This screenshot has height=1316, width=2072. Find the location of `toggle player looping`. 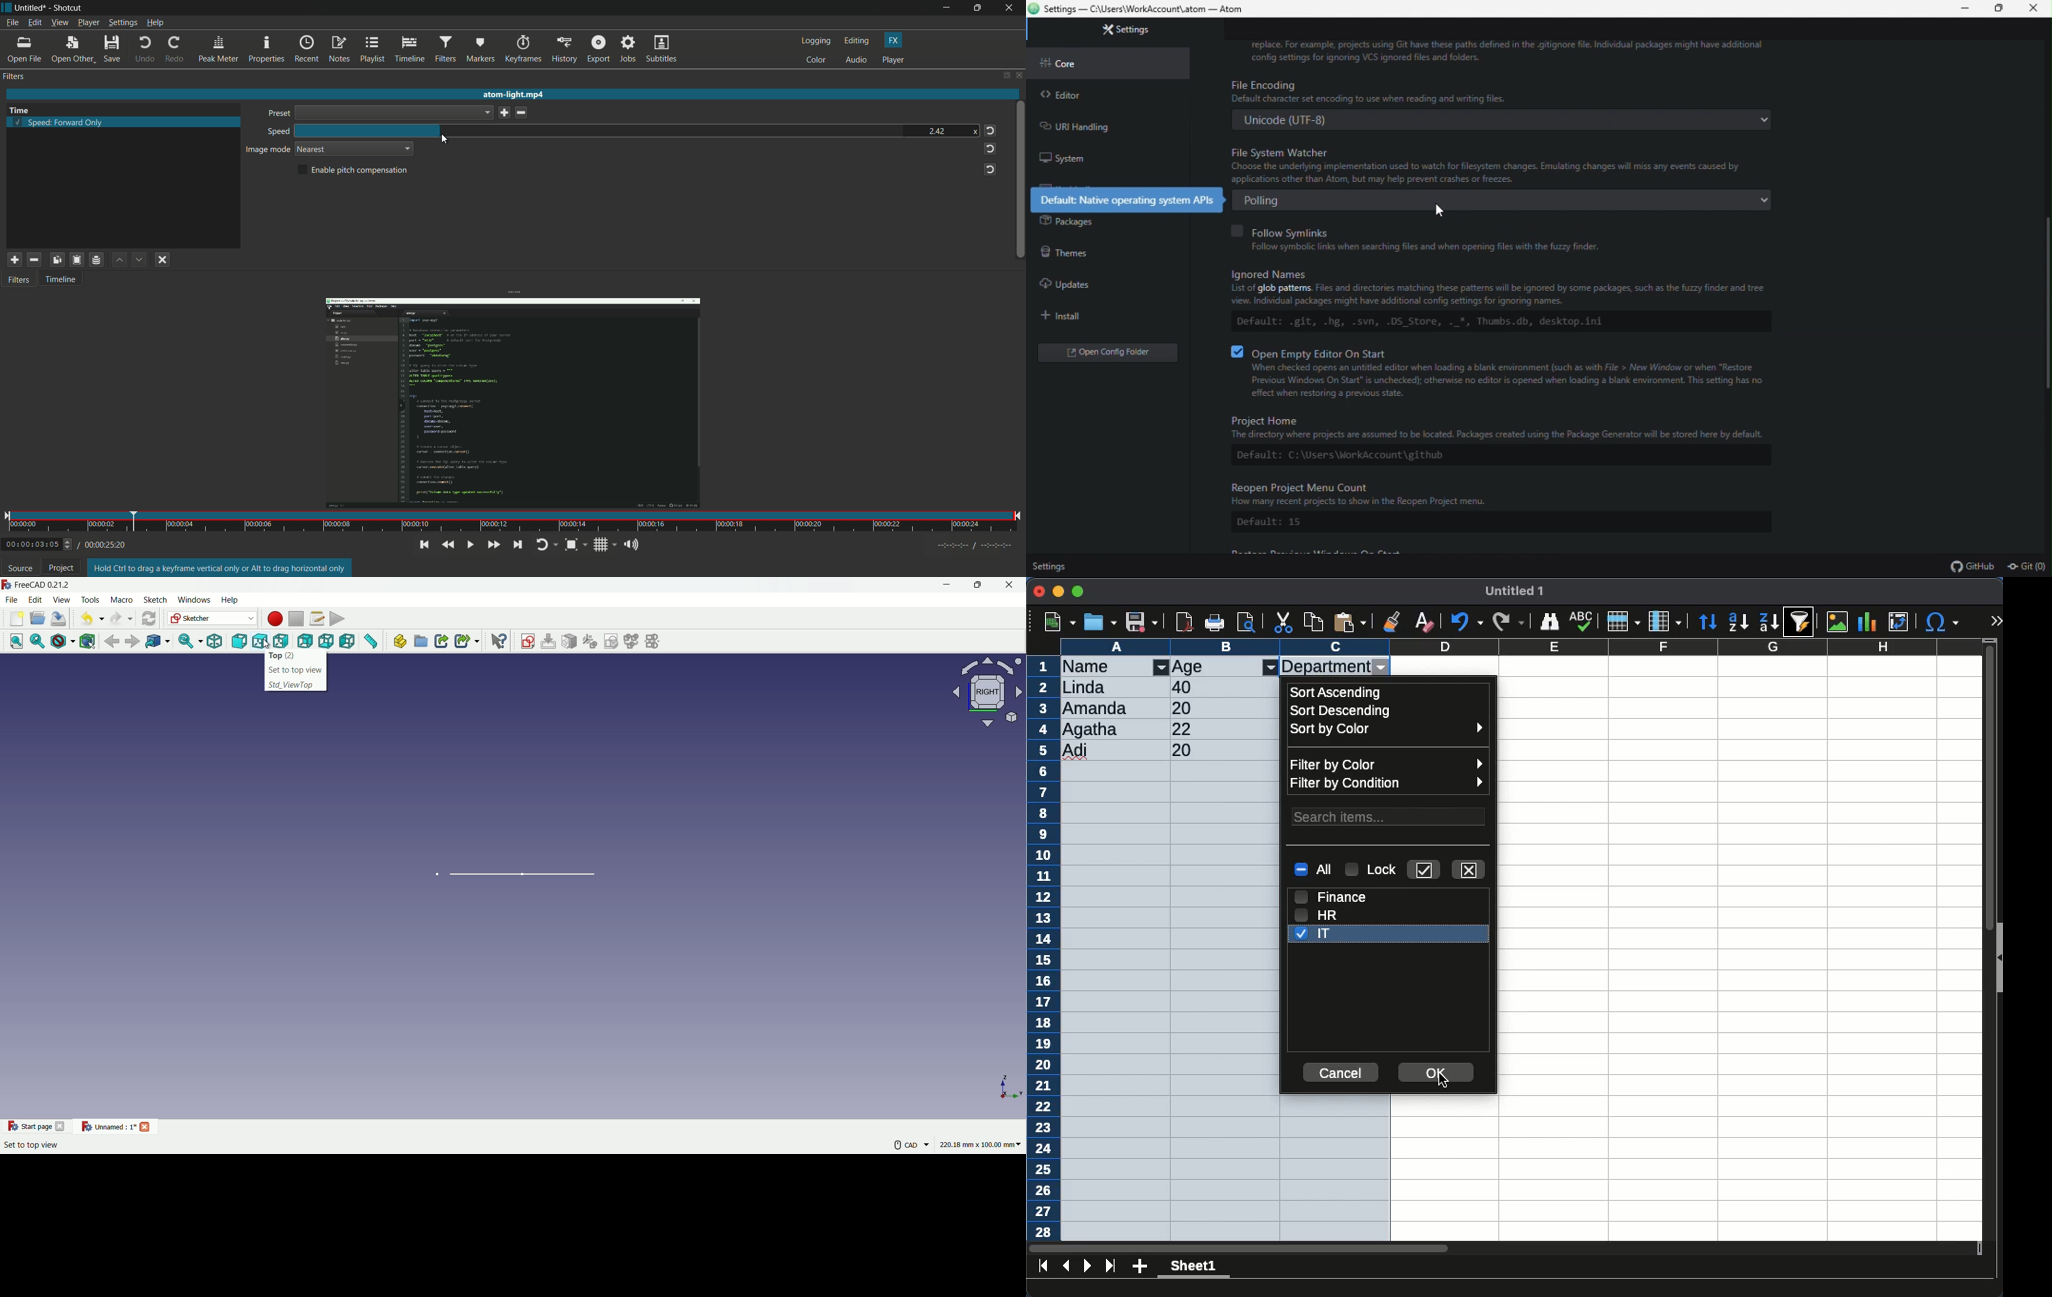

toggle player looping is located at coordinates (547, 545).